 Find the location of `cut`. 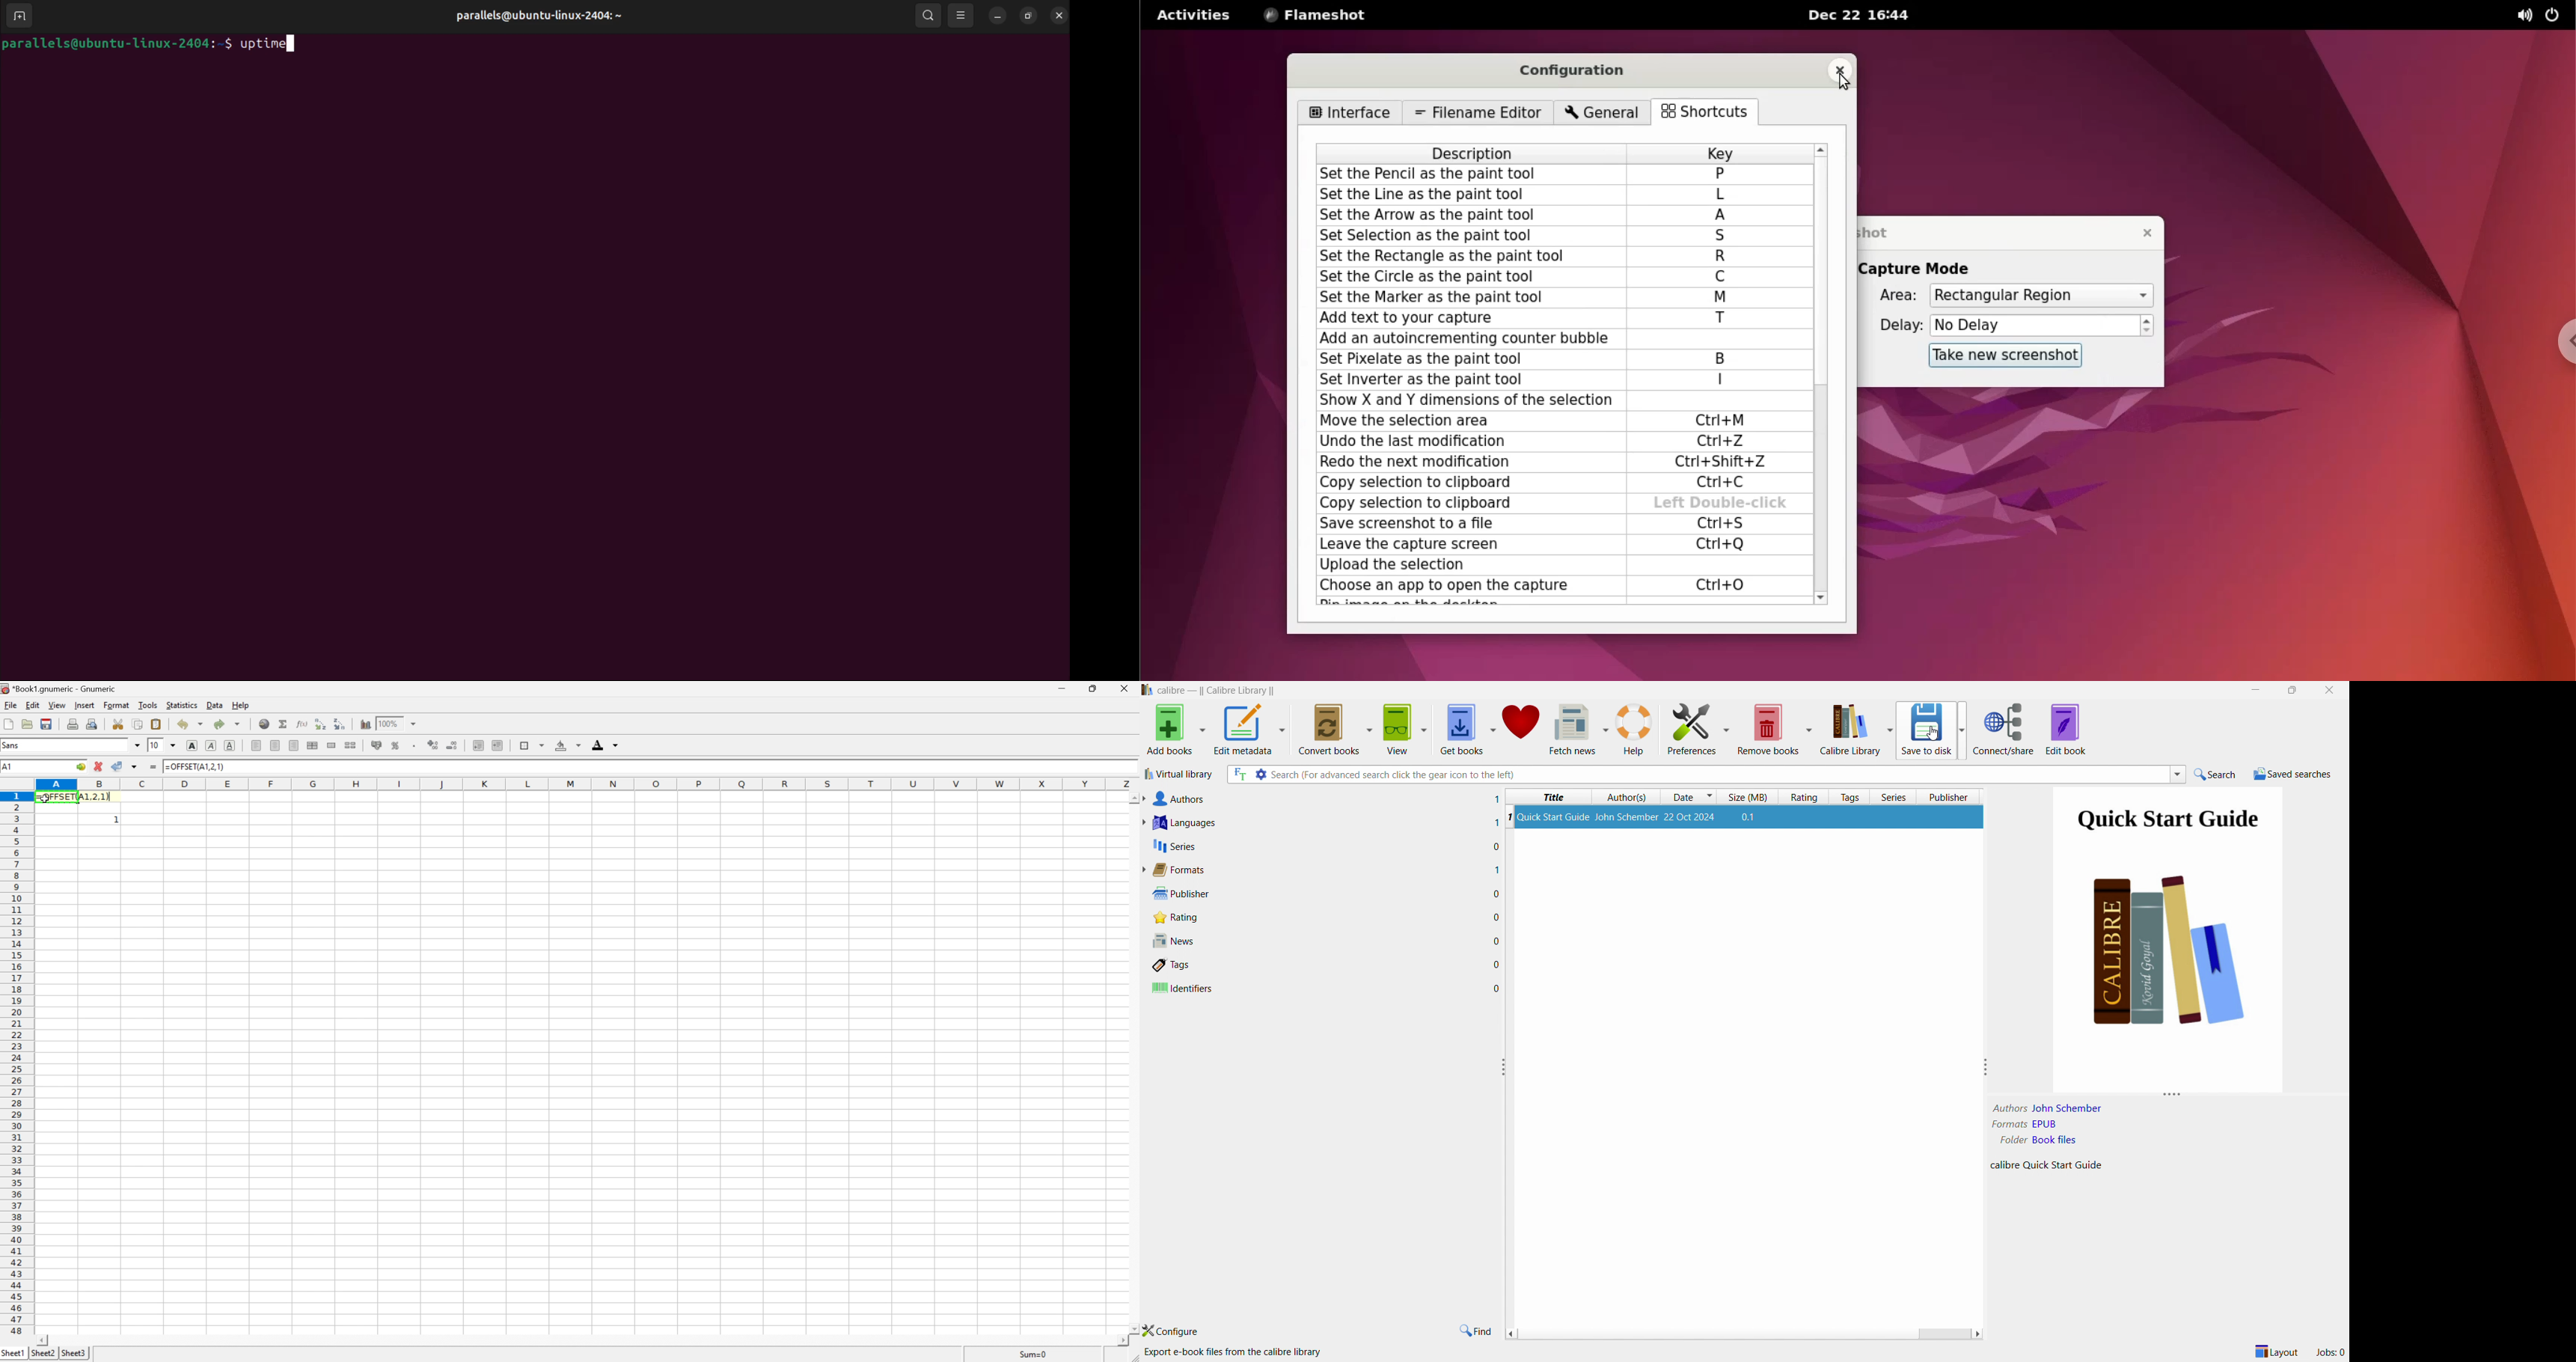

cut is located at coordinates (121, 723).